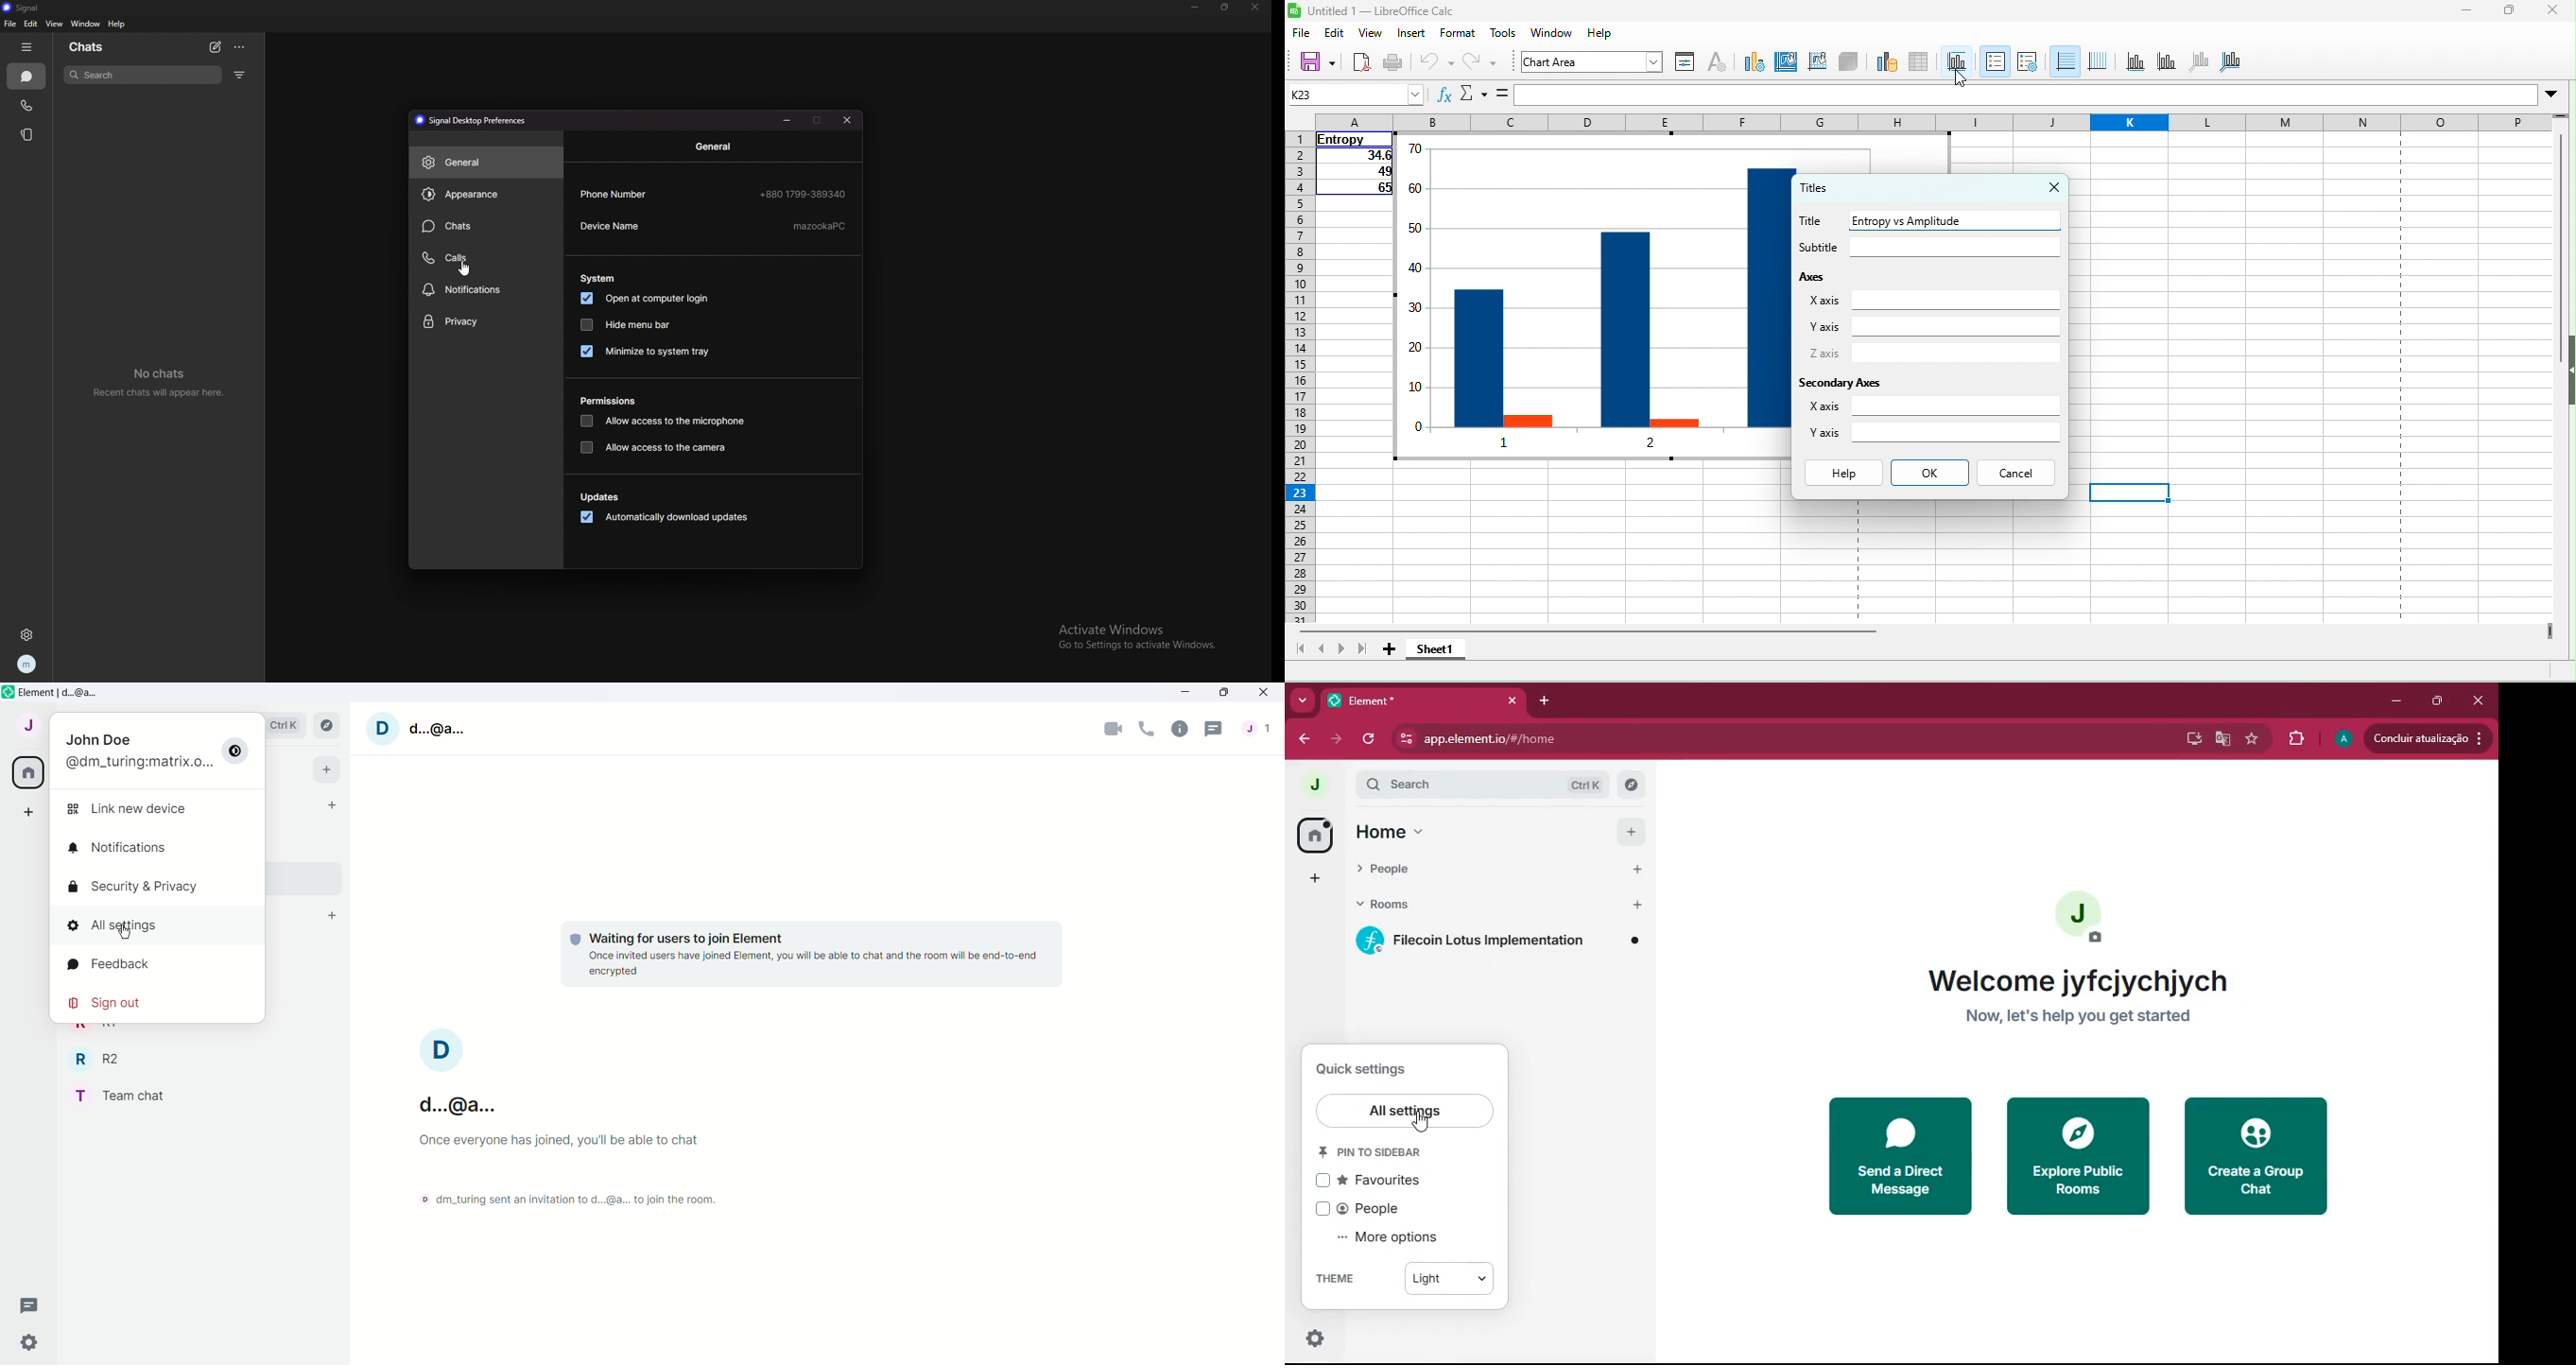 This screenshot has height=1372, width=2576. What do you see at coordinates (1450, 1281) in the screenshot?
I see `Light` at bounding box center [1450, 1281].